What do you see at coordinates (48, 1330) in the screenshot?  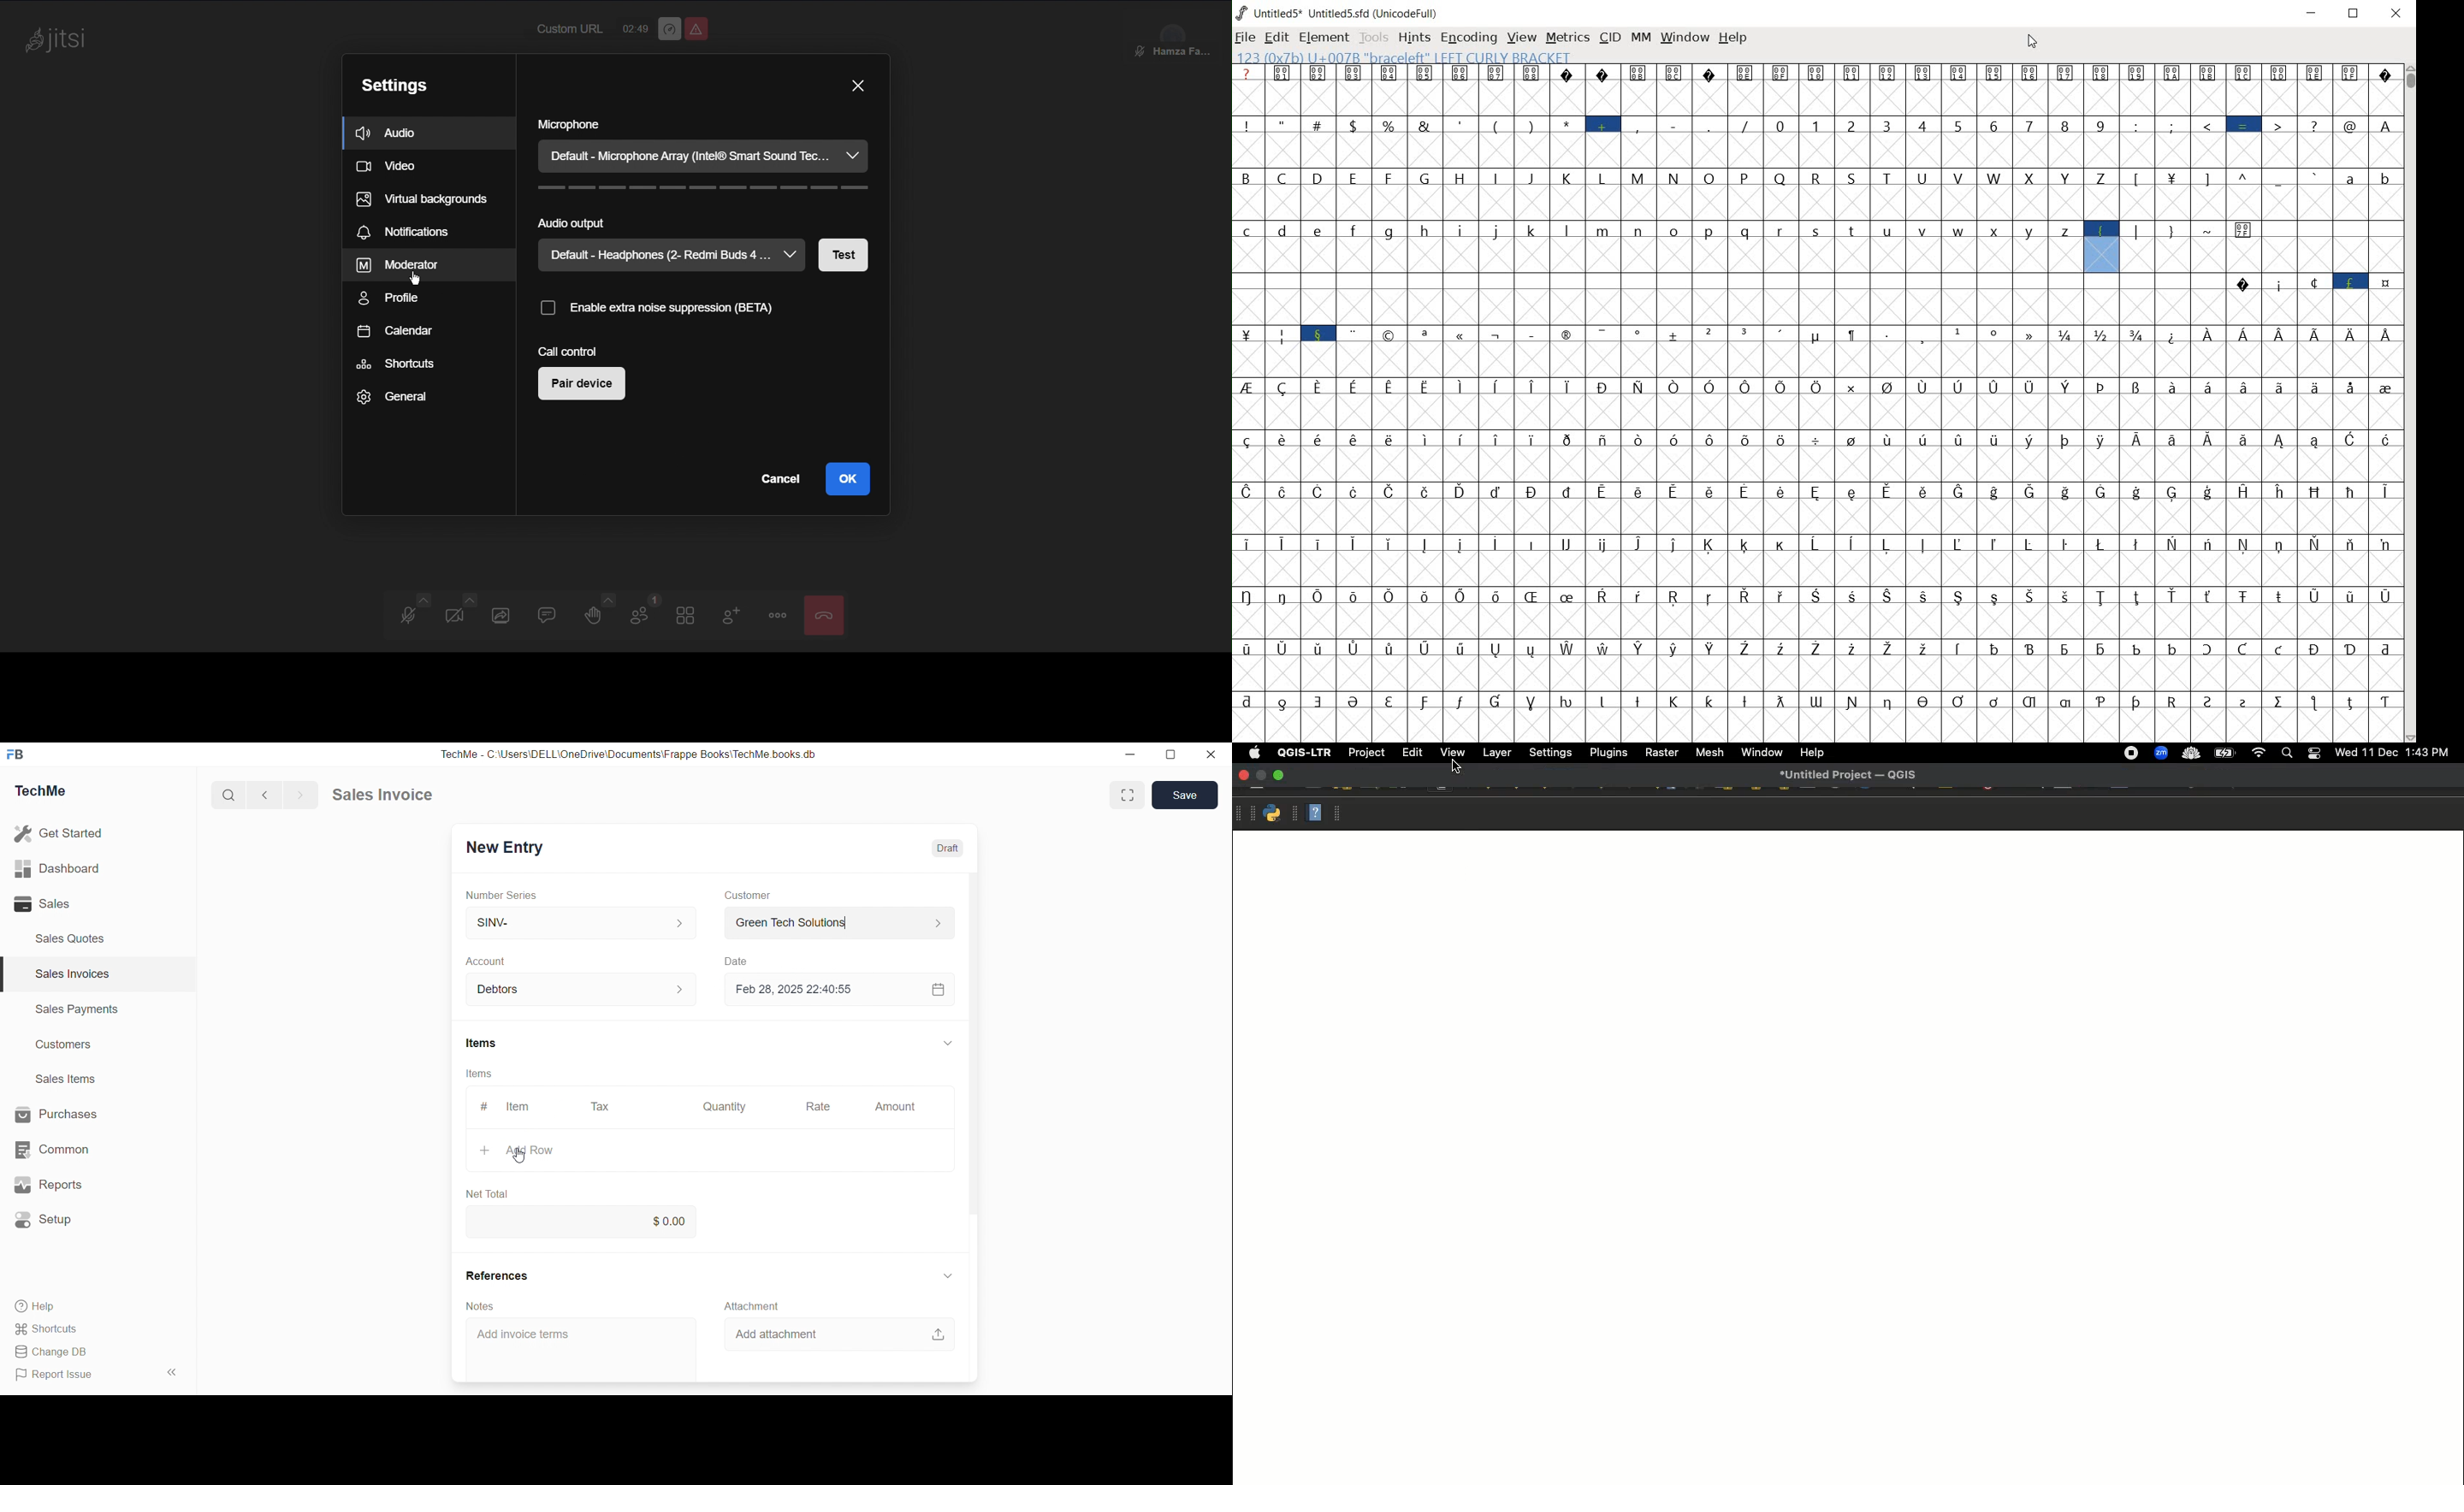 I see `Shortcuts` at bounding box center [48, 1330].